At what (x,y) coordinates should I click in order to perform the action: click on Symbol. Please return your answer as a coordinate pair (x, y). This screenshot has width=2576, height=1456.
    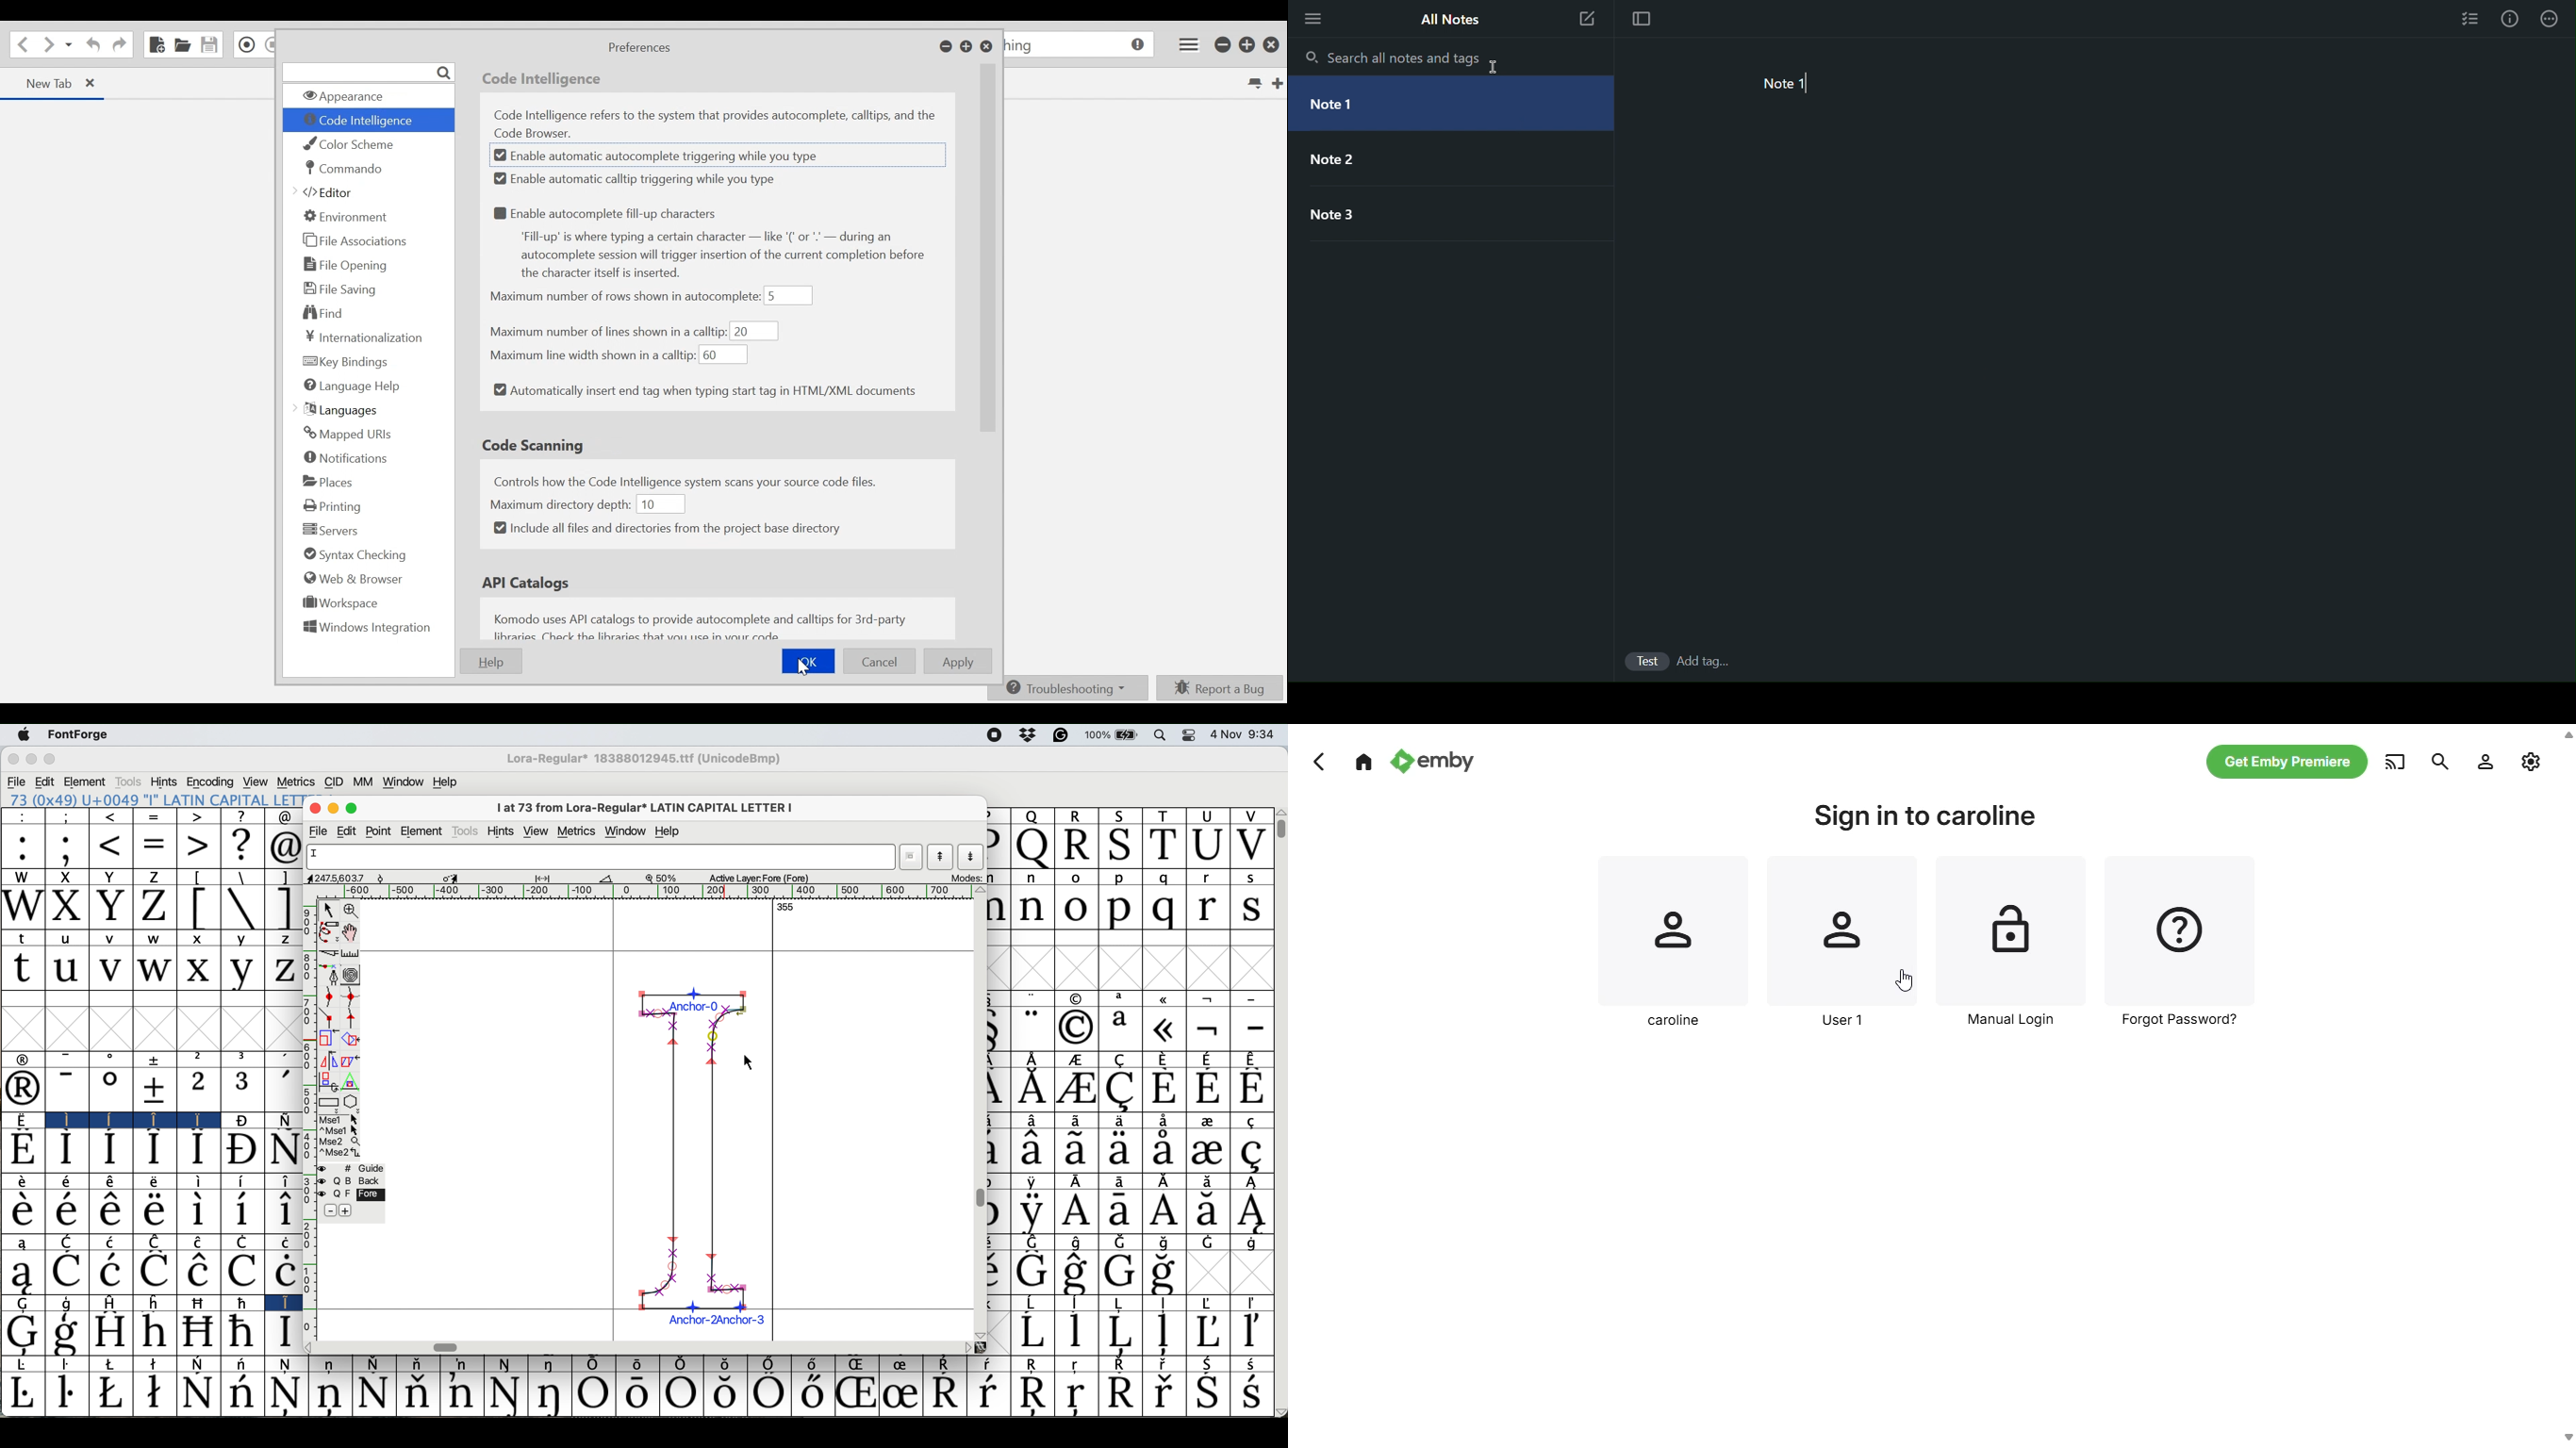
    Looking at the image, I should click on (1119, 1394).